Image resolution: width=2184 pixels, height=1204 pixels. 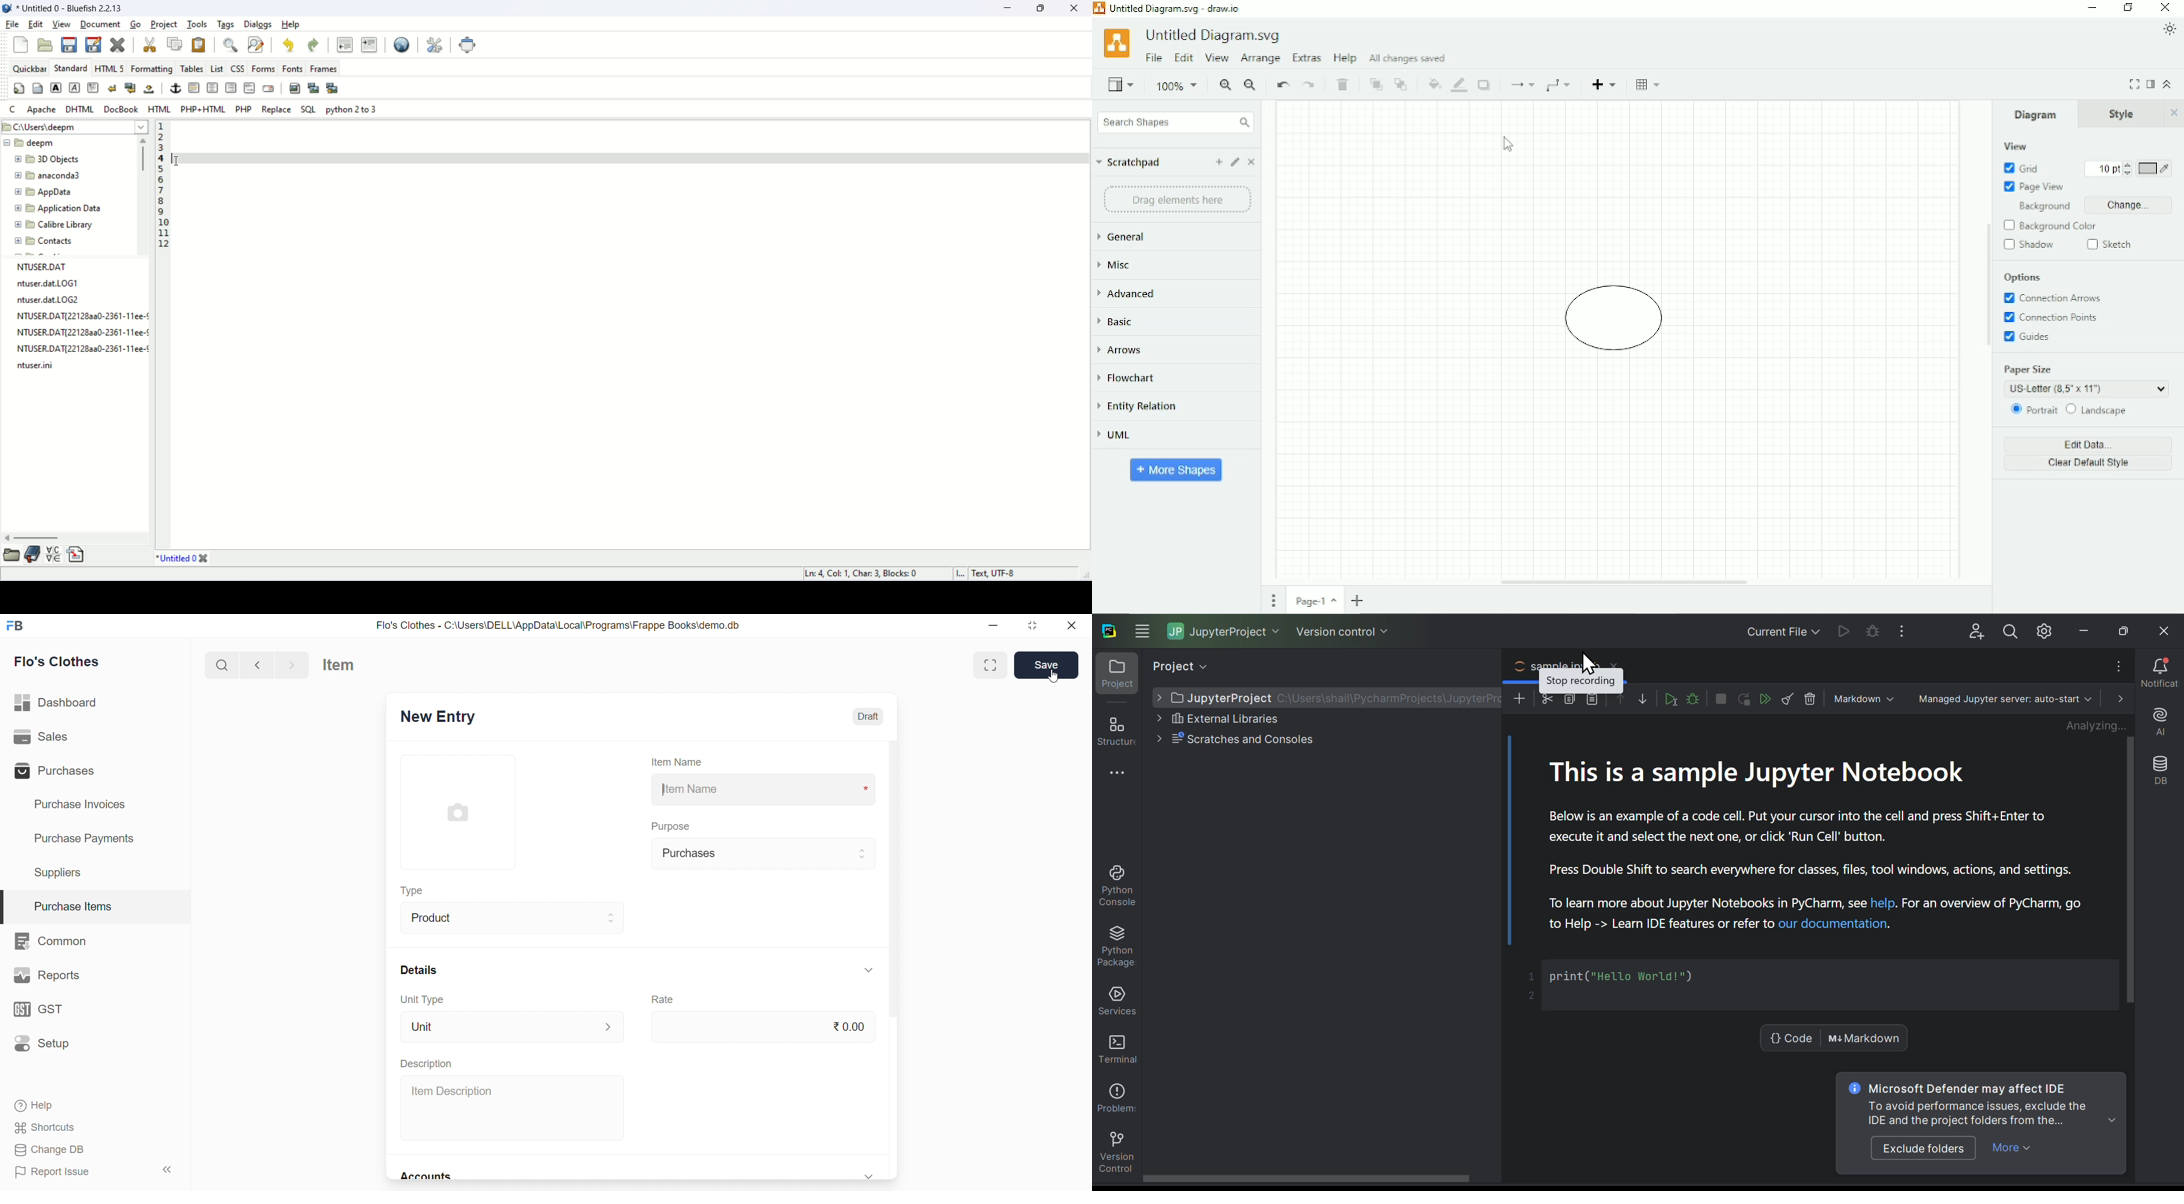 What do you see at coordinates (1274, 602) in the screenshot?
I see `Pages` at bounding box center [1274, 602].